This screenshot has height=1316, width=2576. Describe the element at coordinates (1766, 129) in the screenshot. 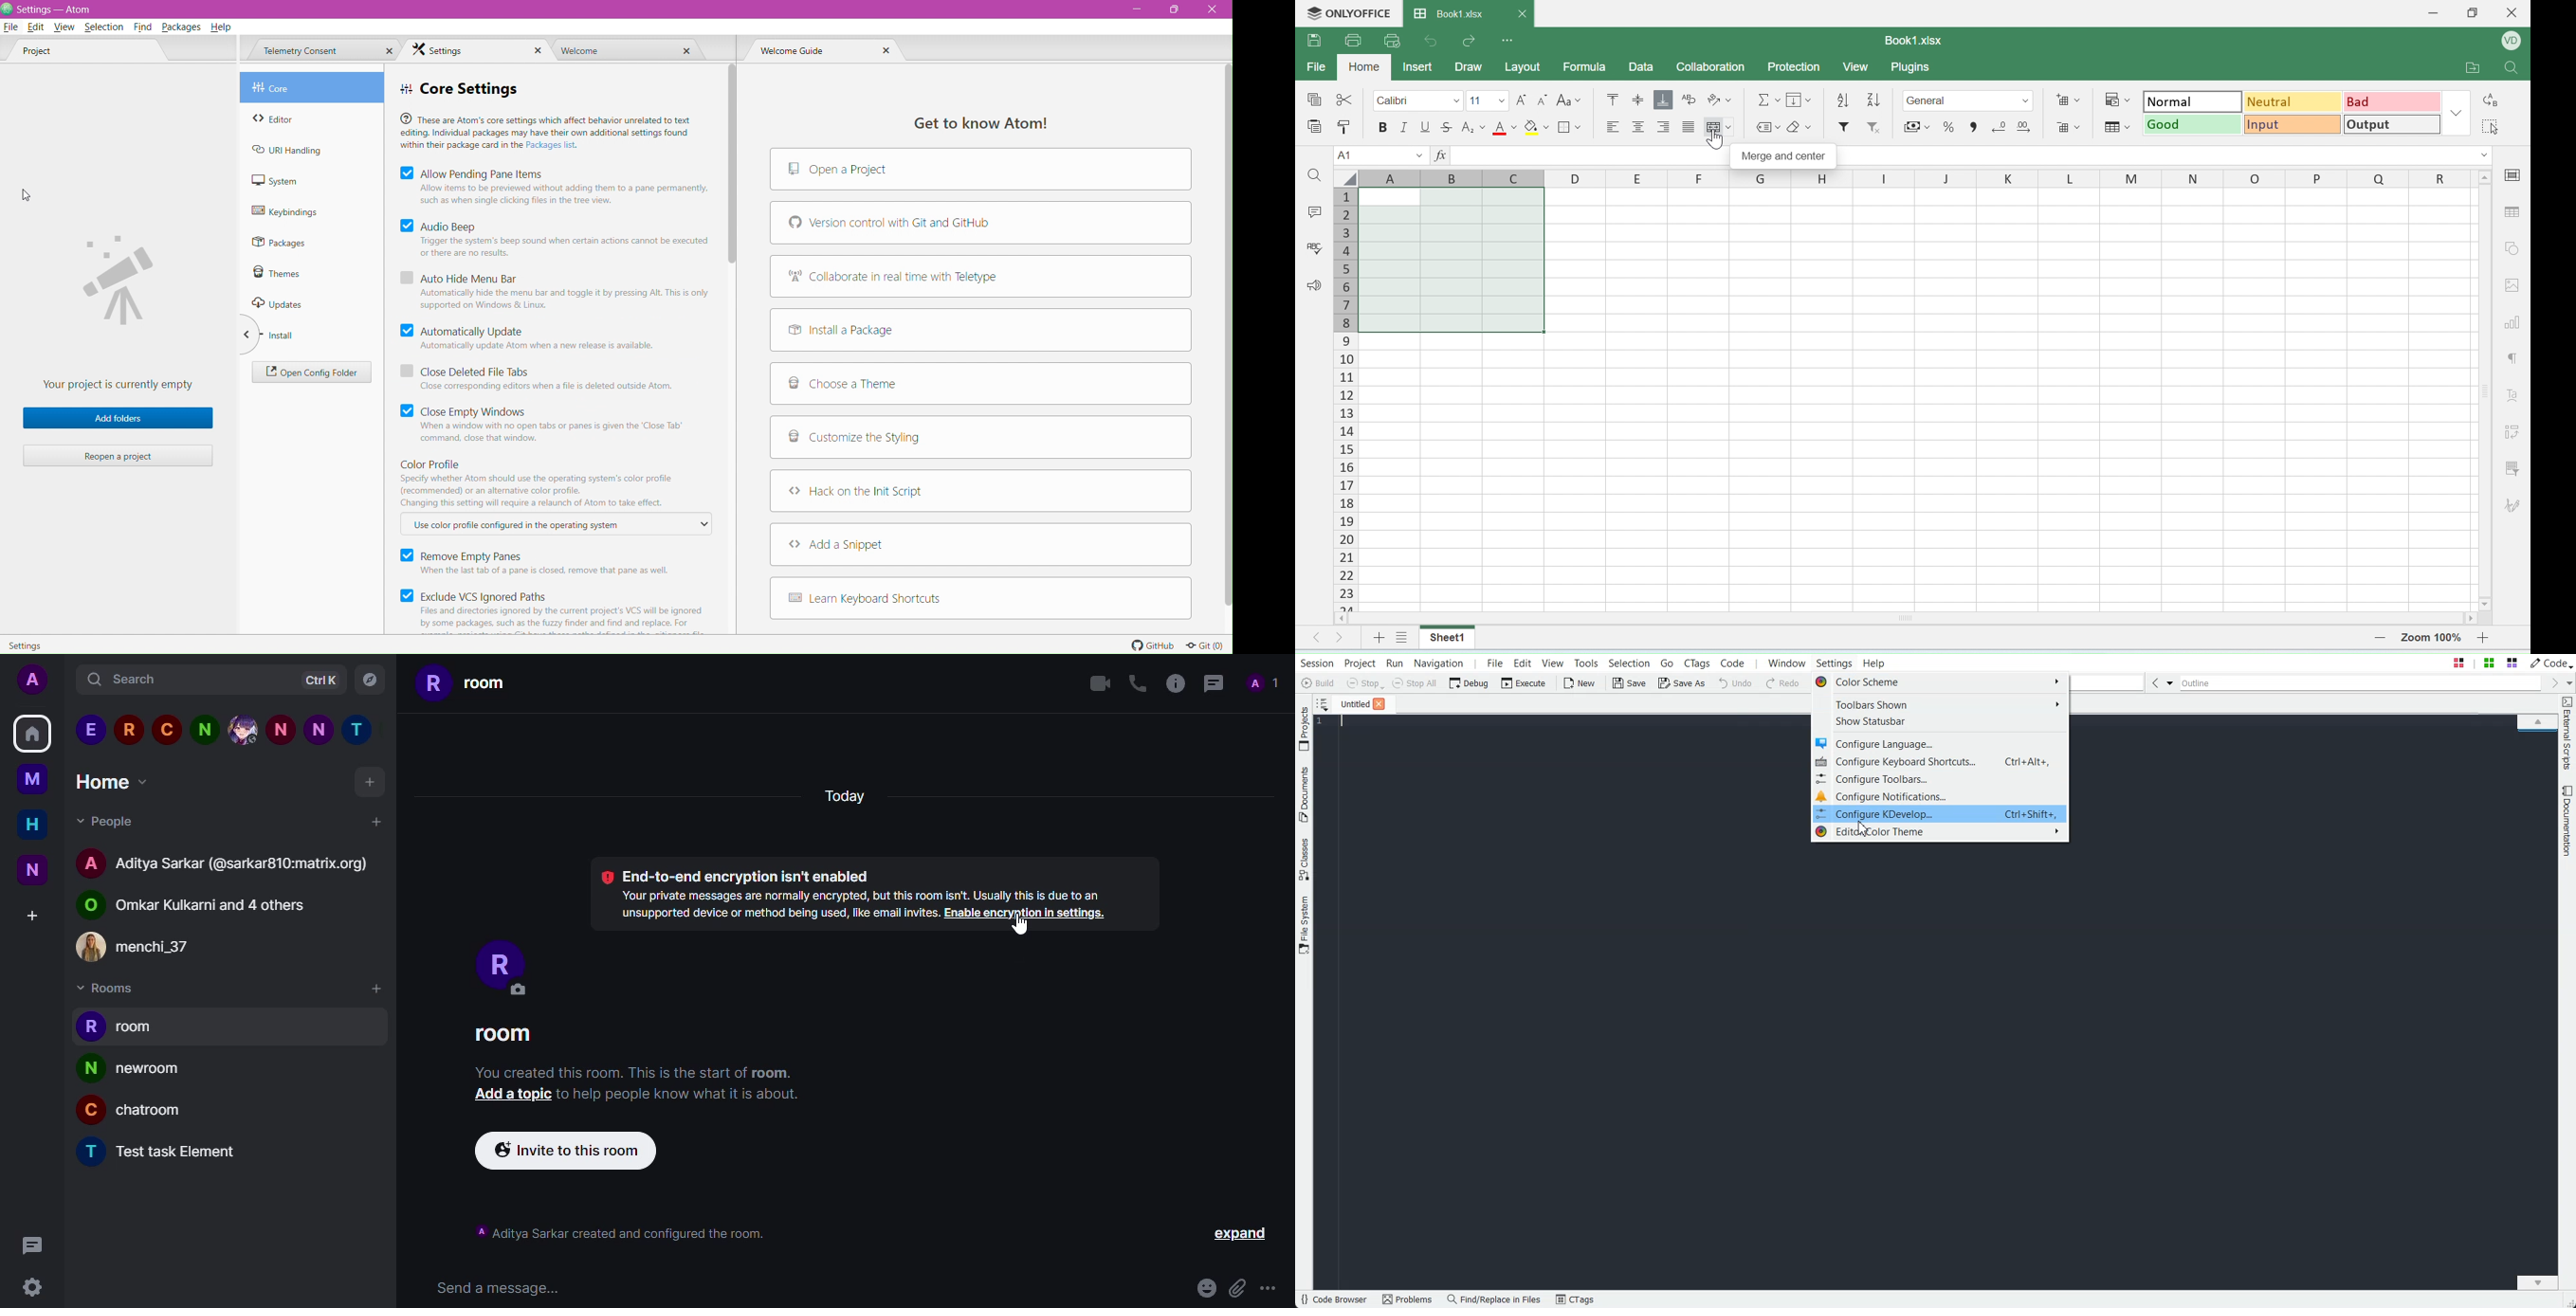

I see `label` at that location.